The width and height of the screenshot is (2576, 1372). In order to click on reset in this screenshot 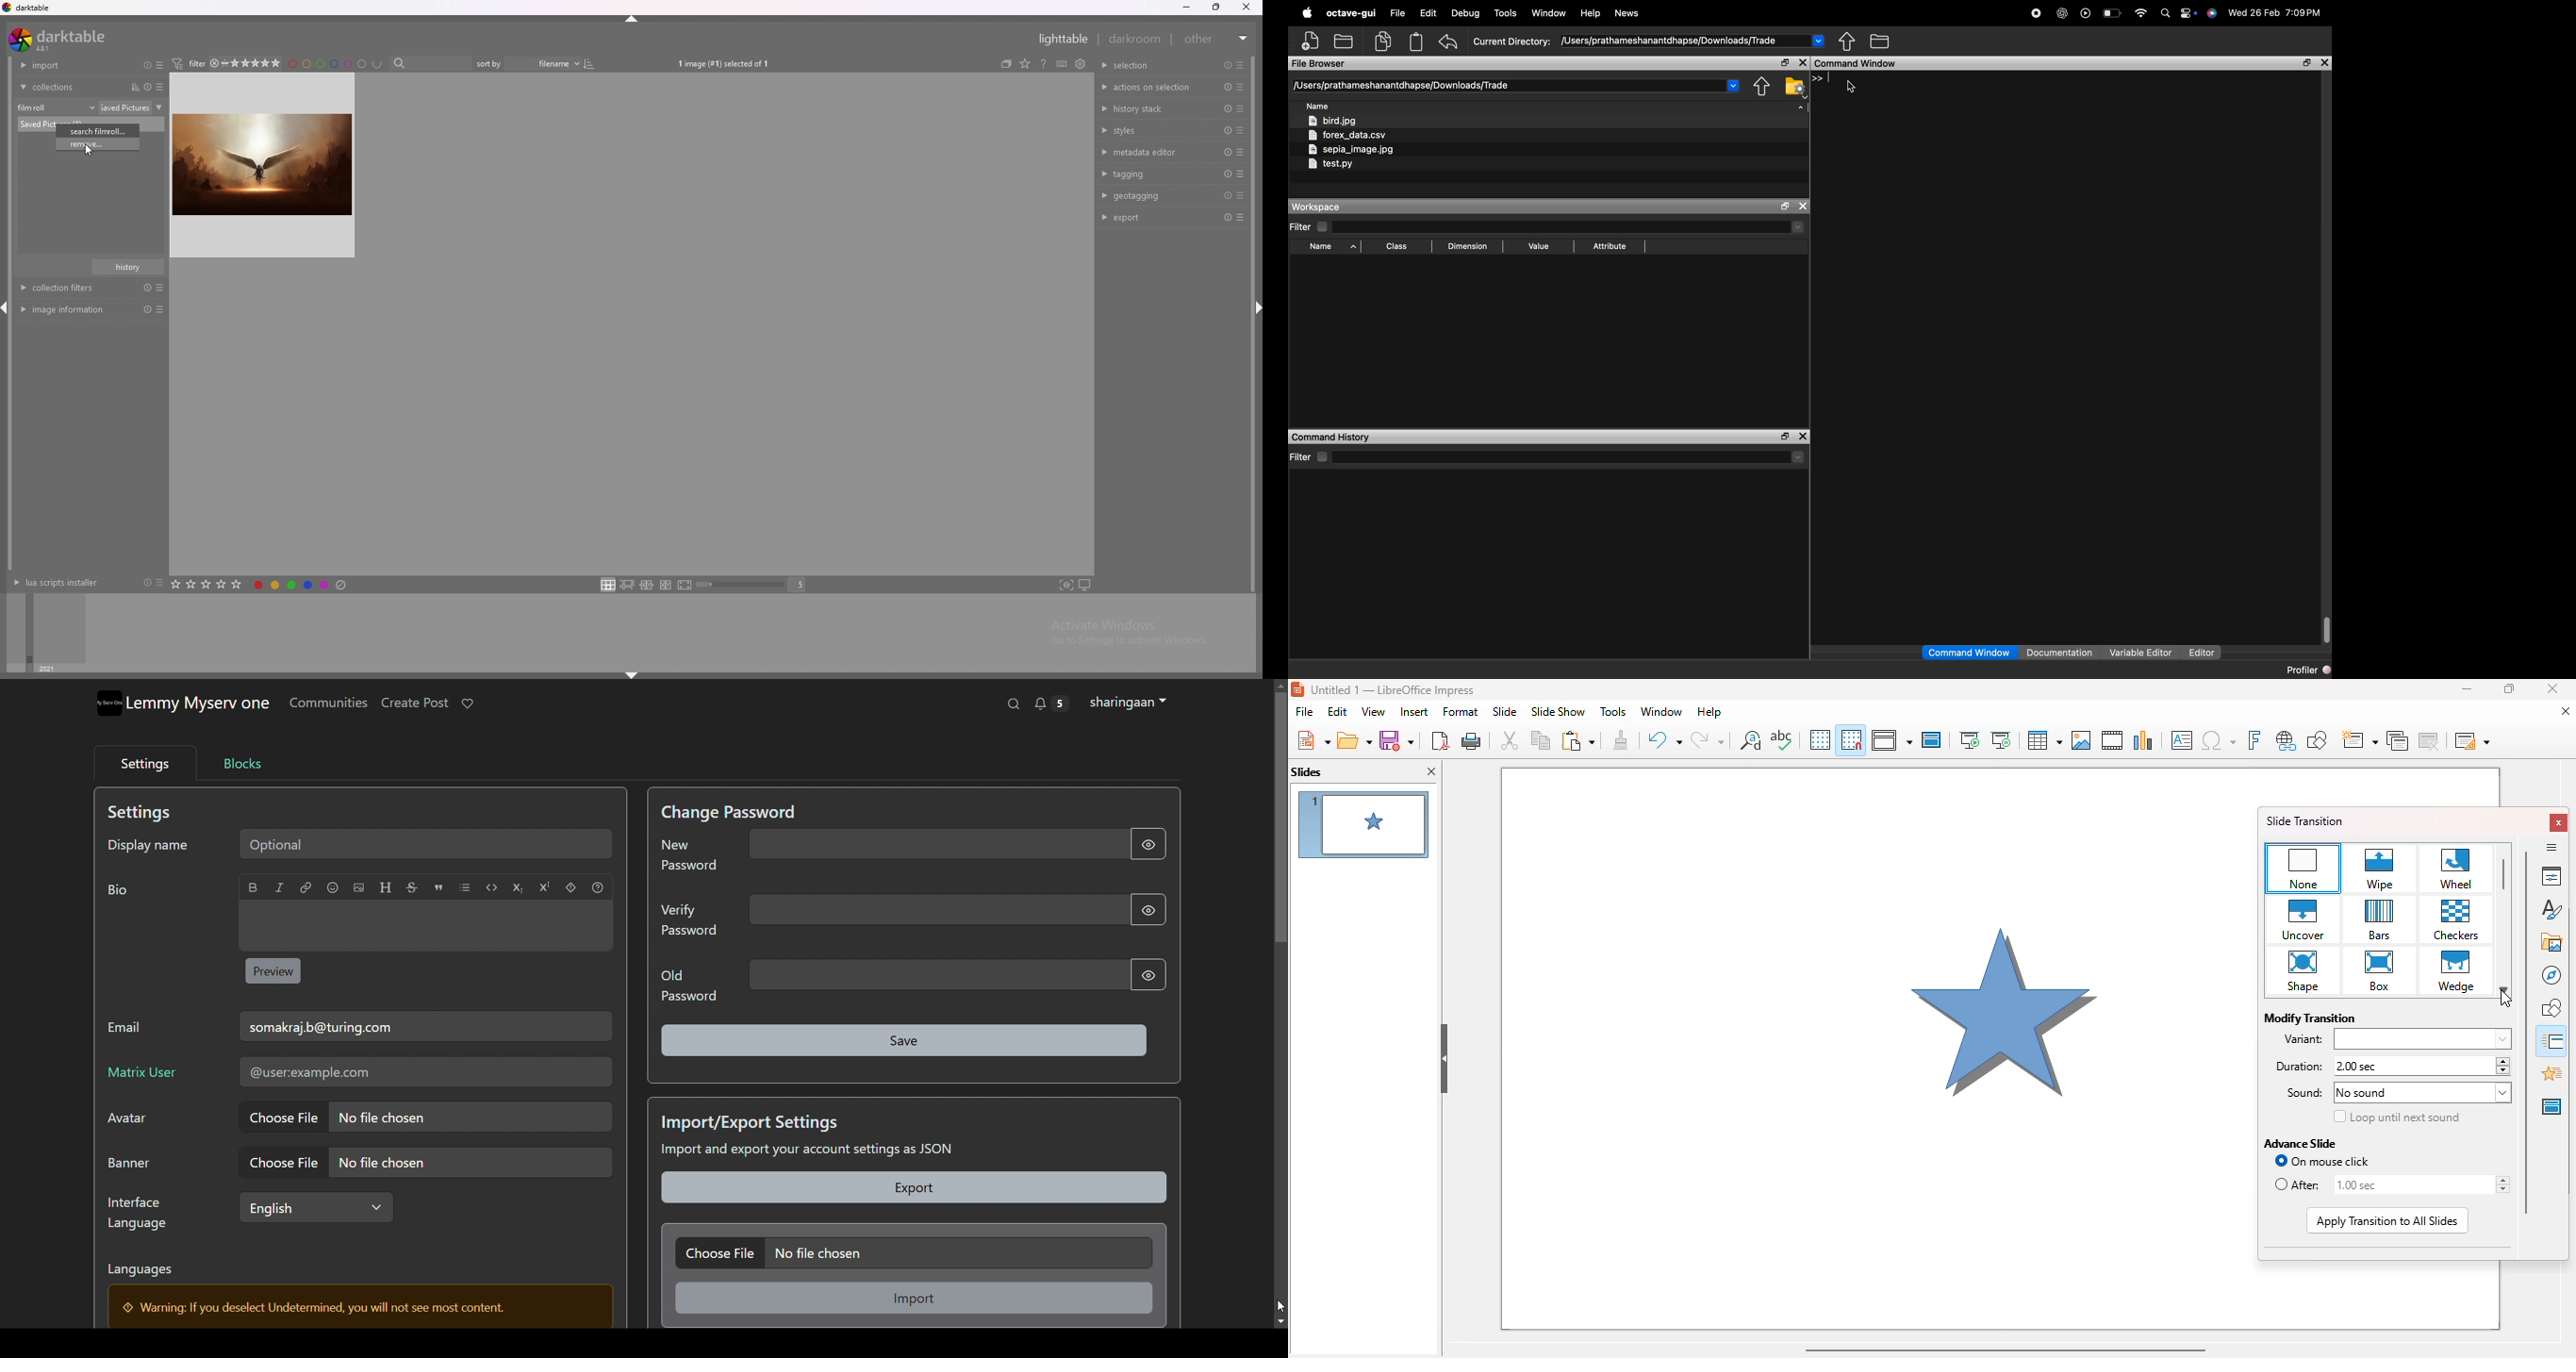, I will do `click(1226, 174)`.